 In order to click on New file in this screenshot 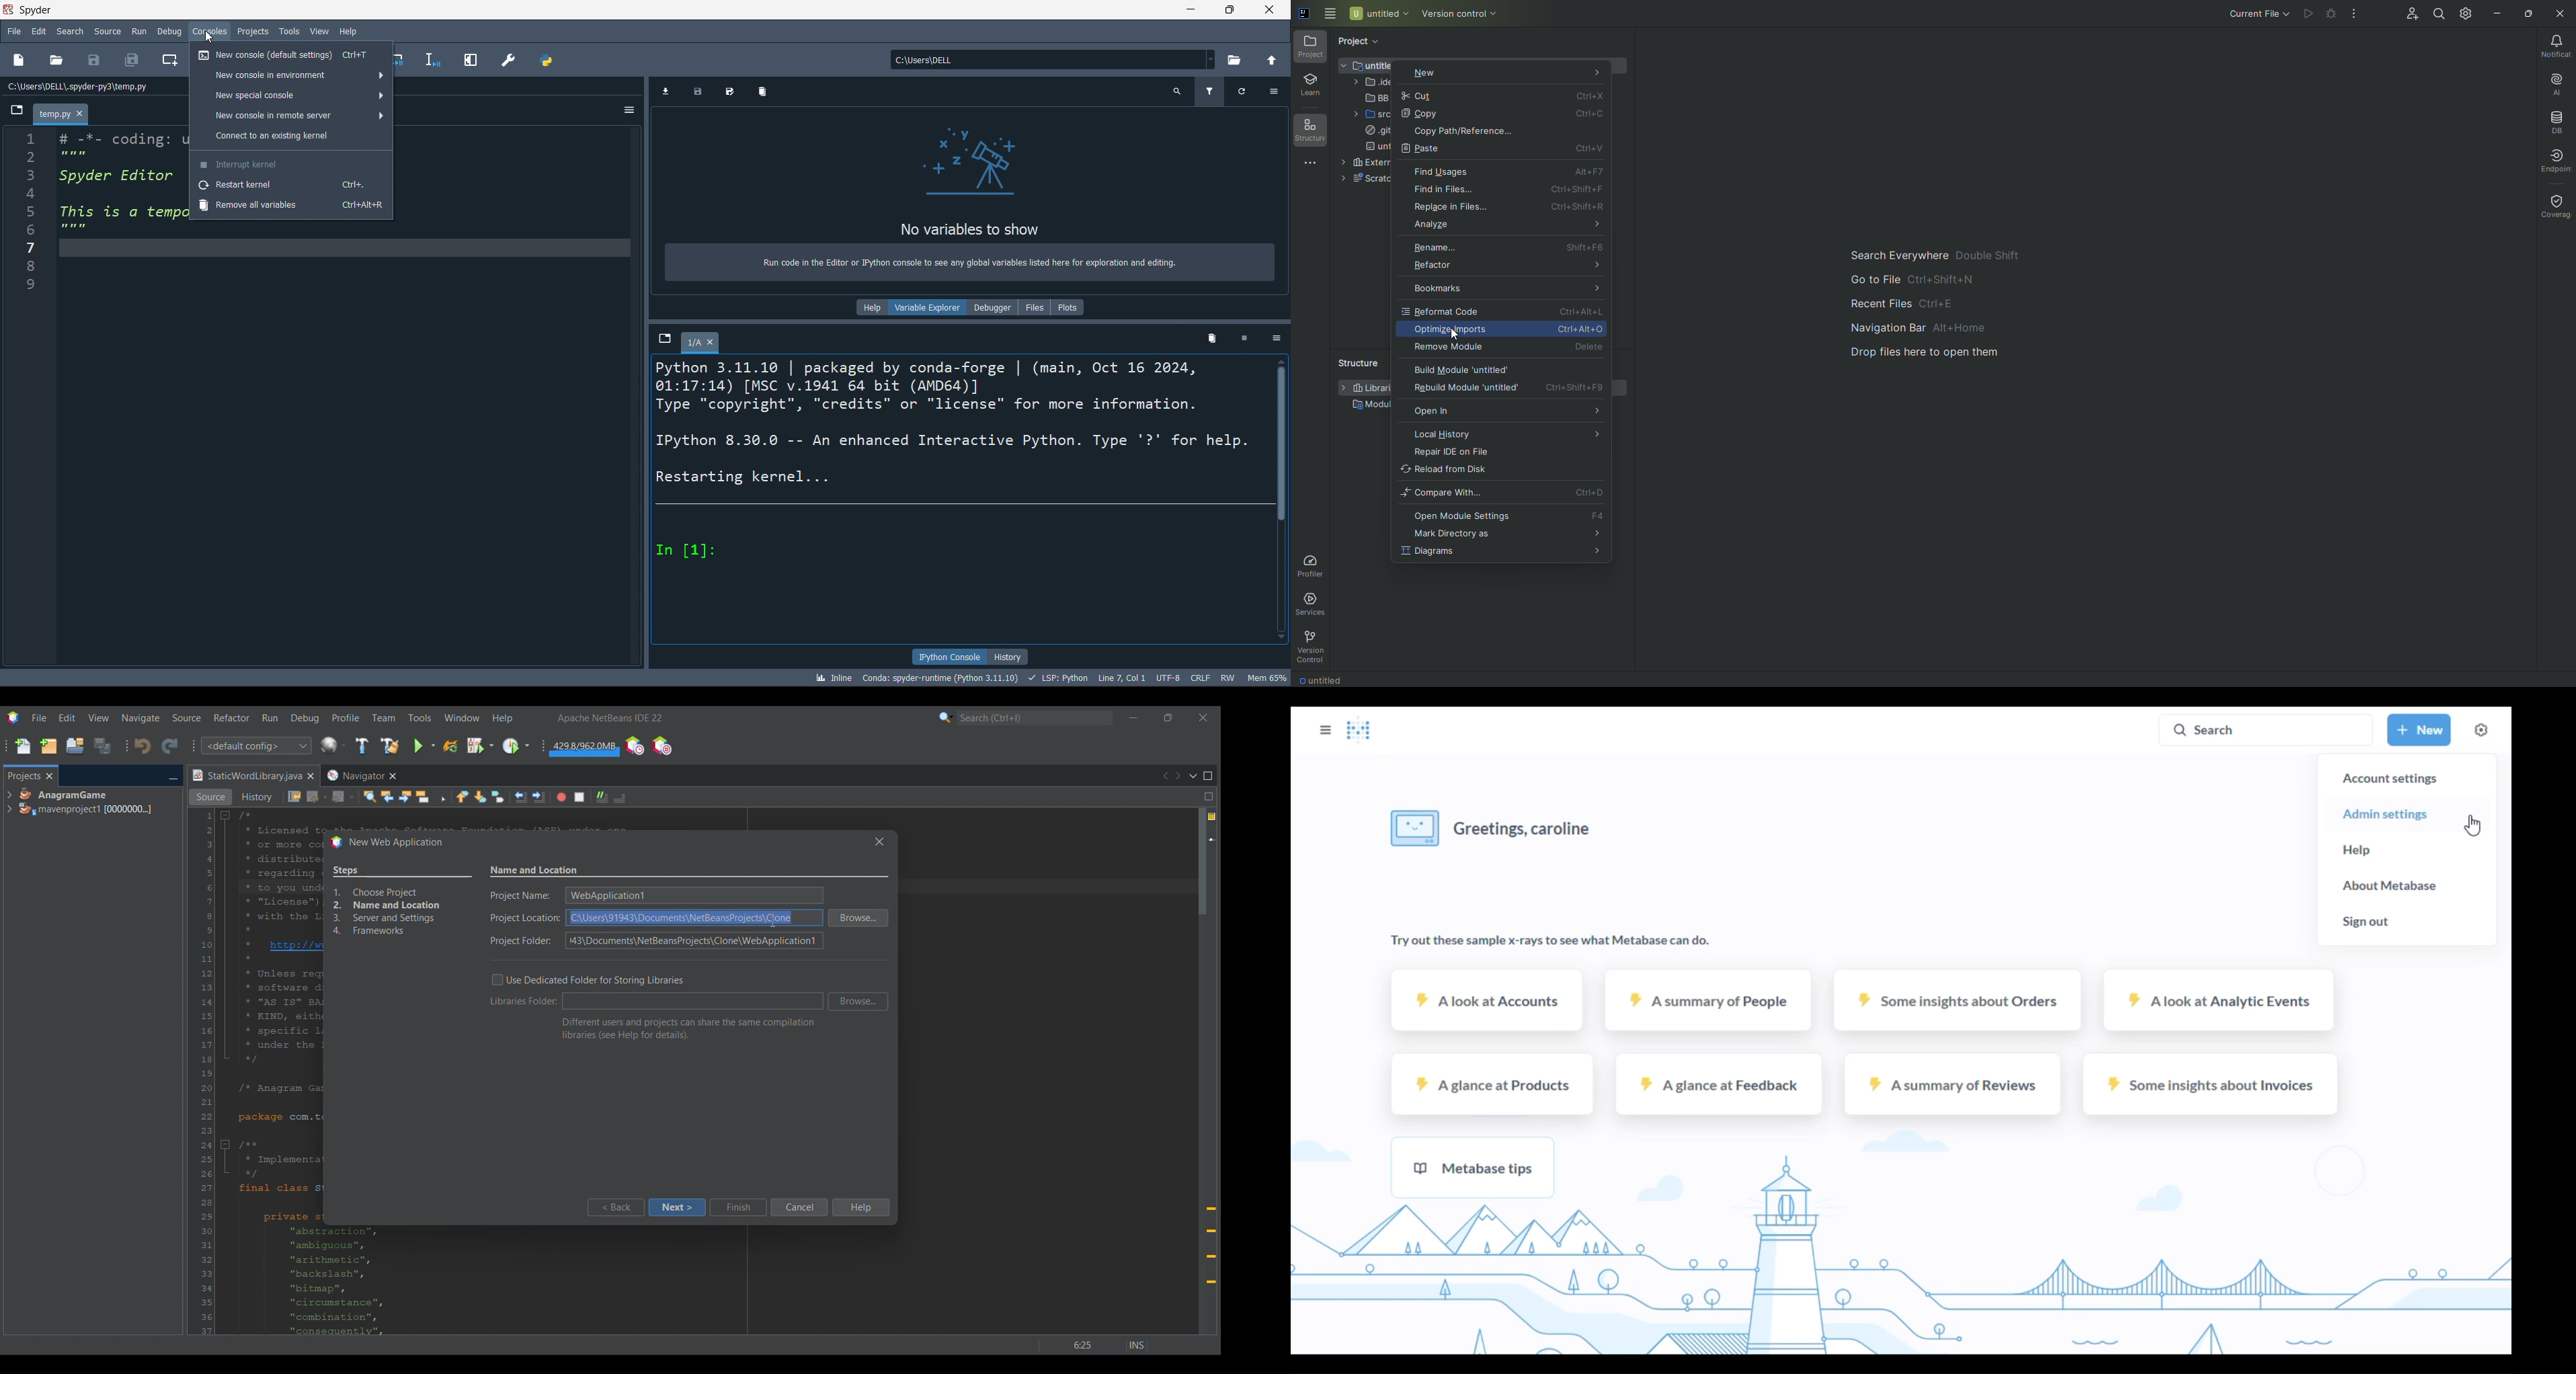, I will do `click(22, 746)`.